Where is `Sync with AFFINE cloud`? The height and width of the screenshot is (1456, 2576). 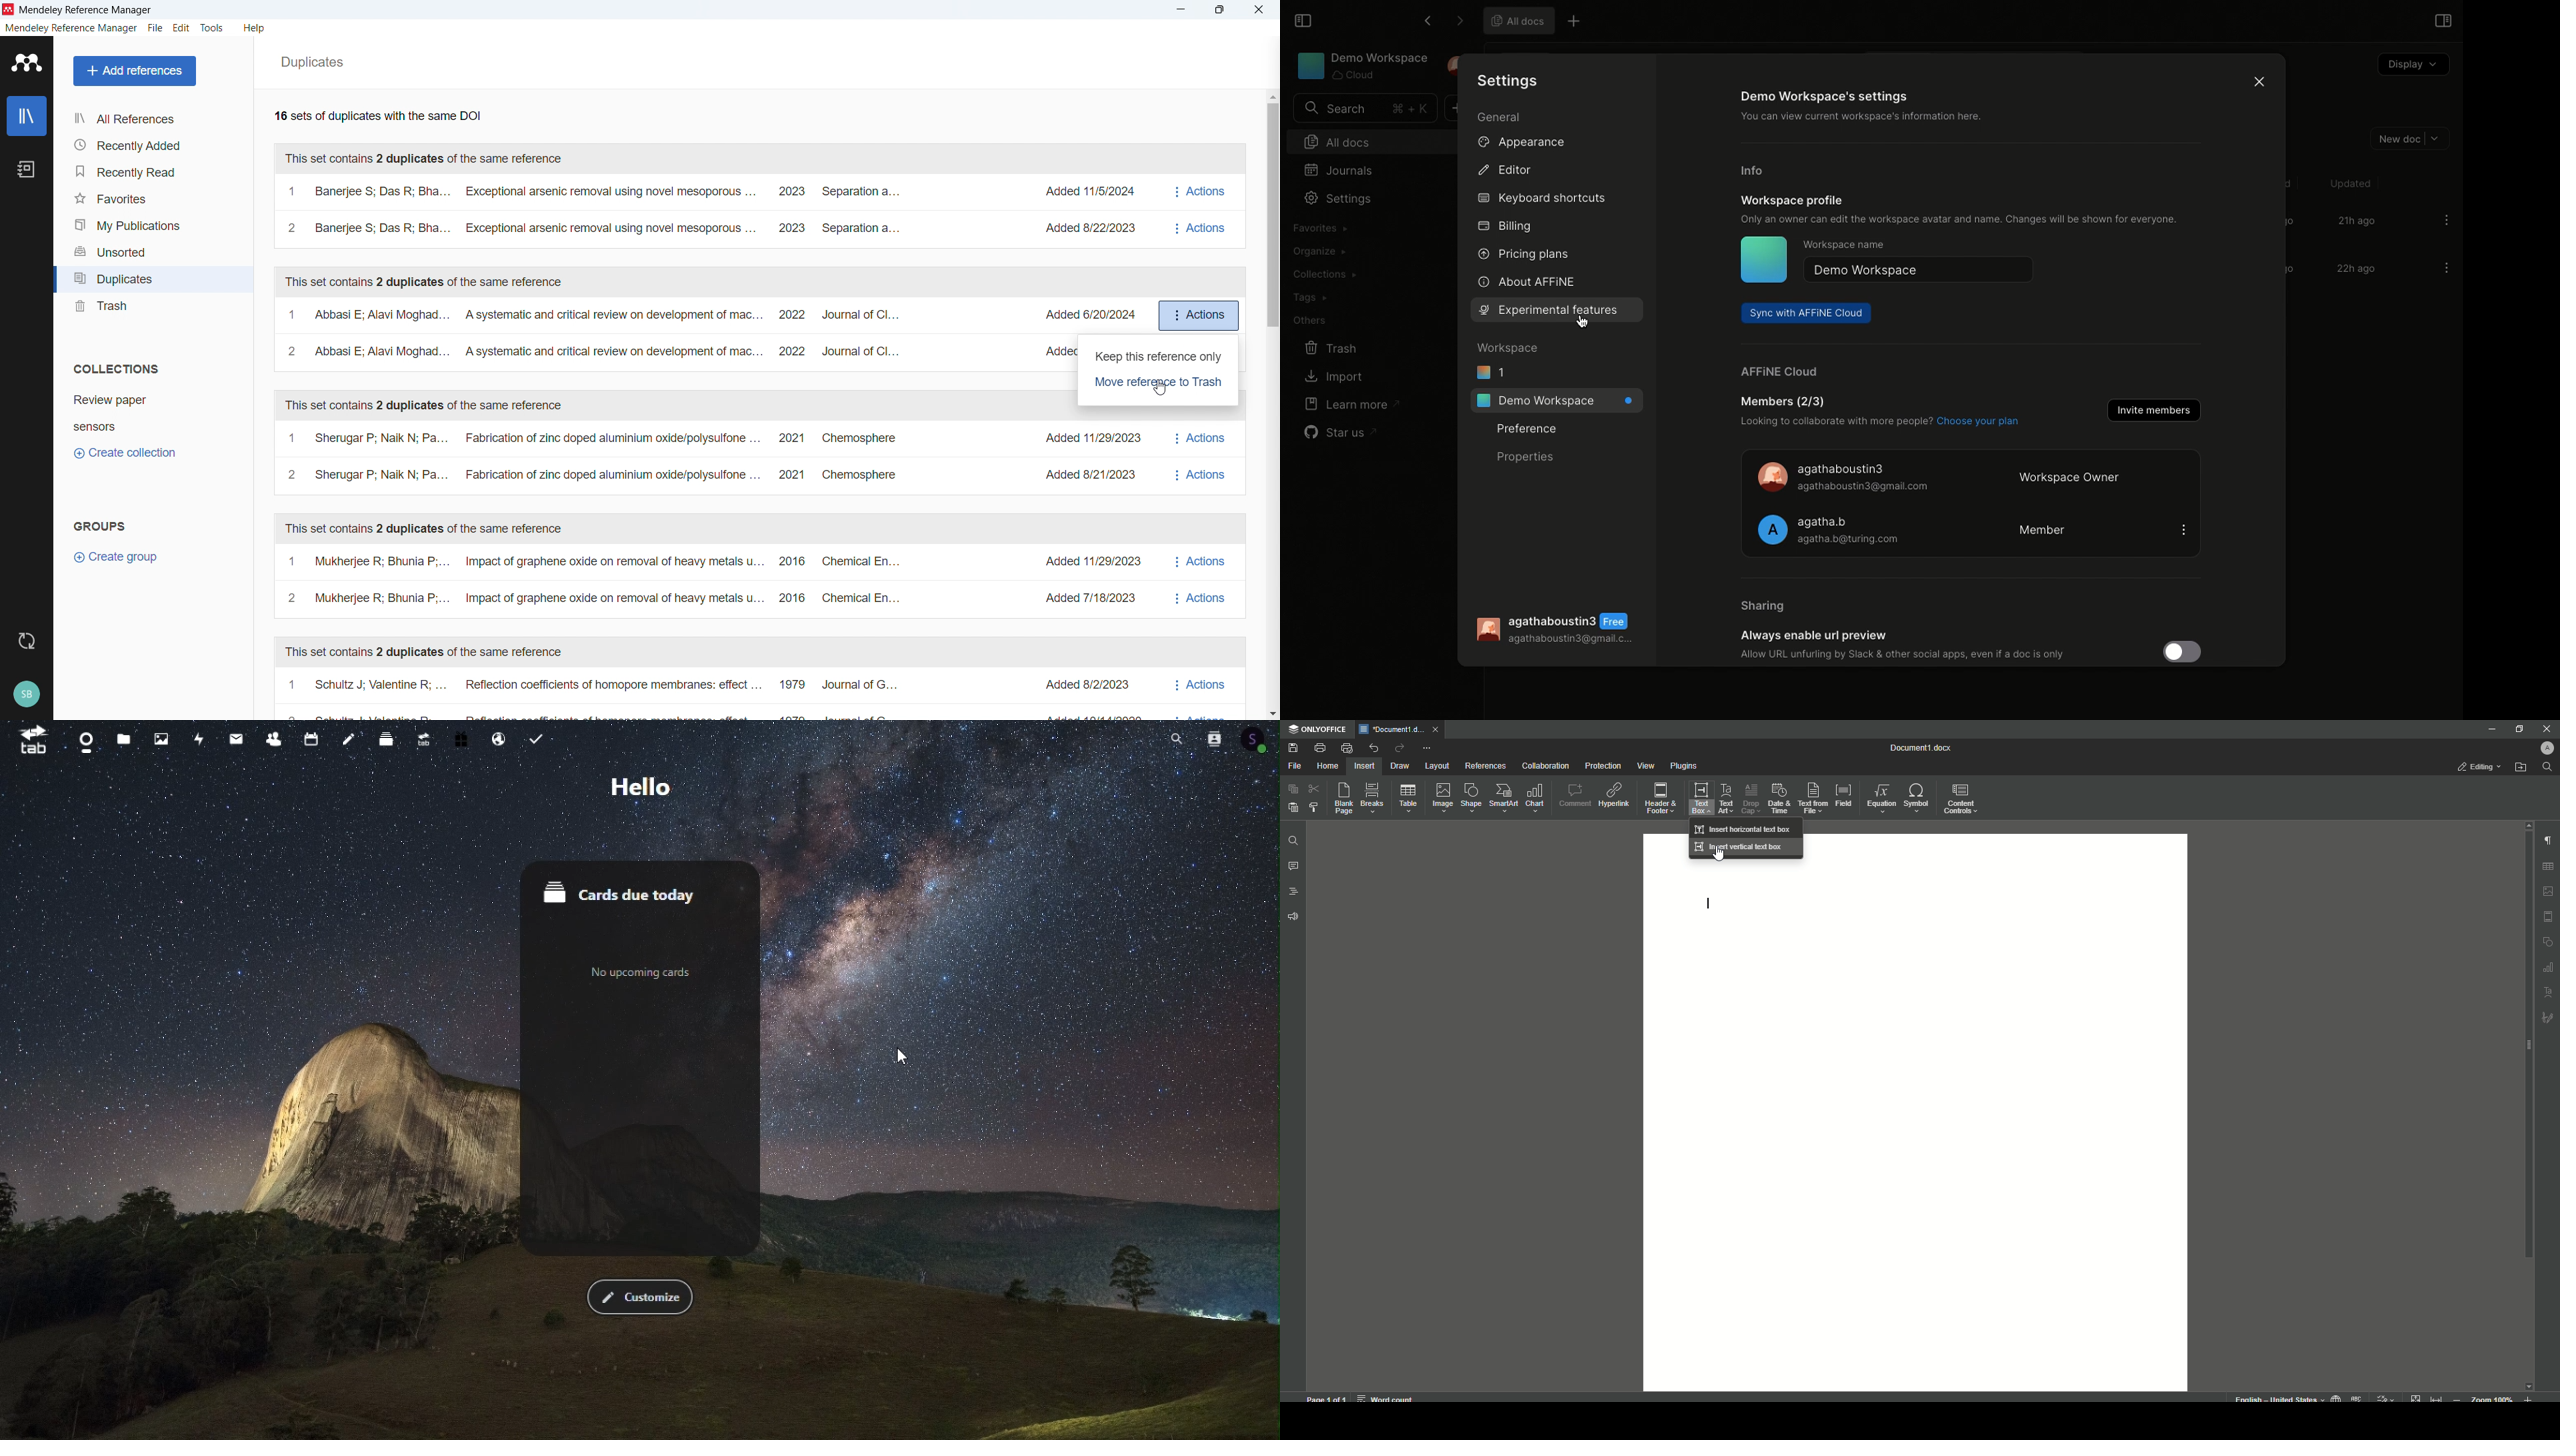
Sync with AFFINE cloud is located at coordinates (1807, 313).